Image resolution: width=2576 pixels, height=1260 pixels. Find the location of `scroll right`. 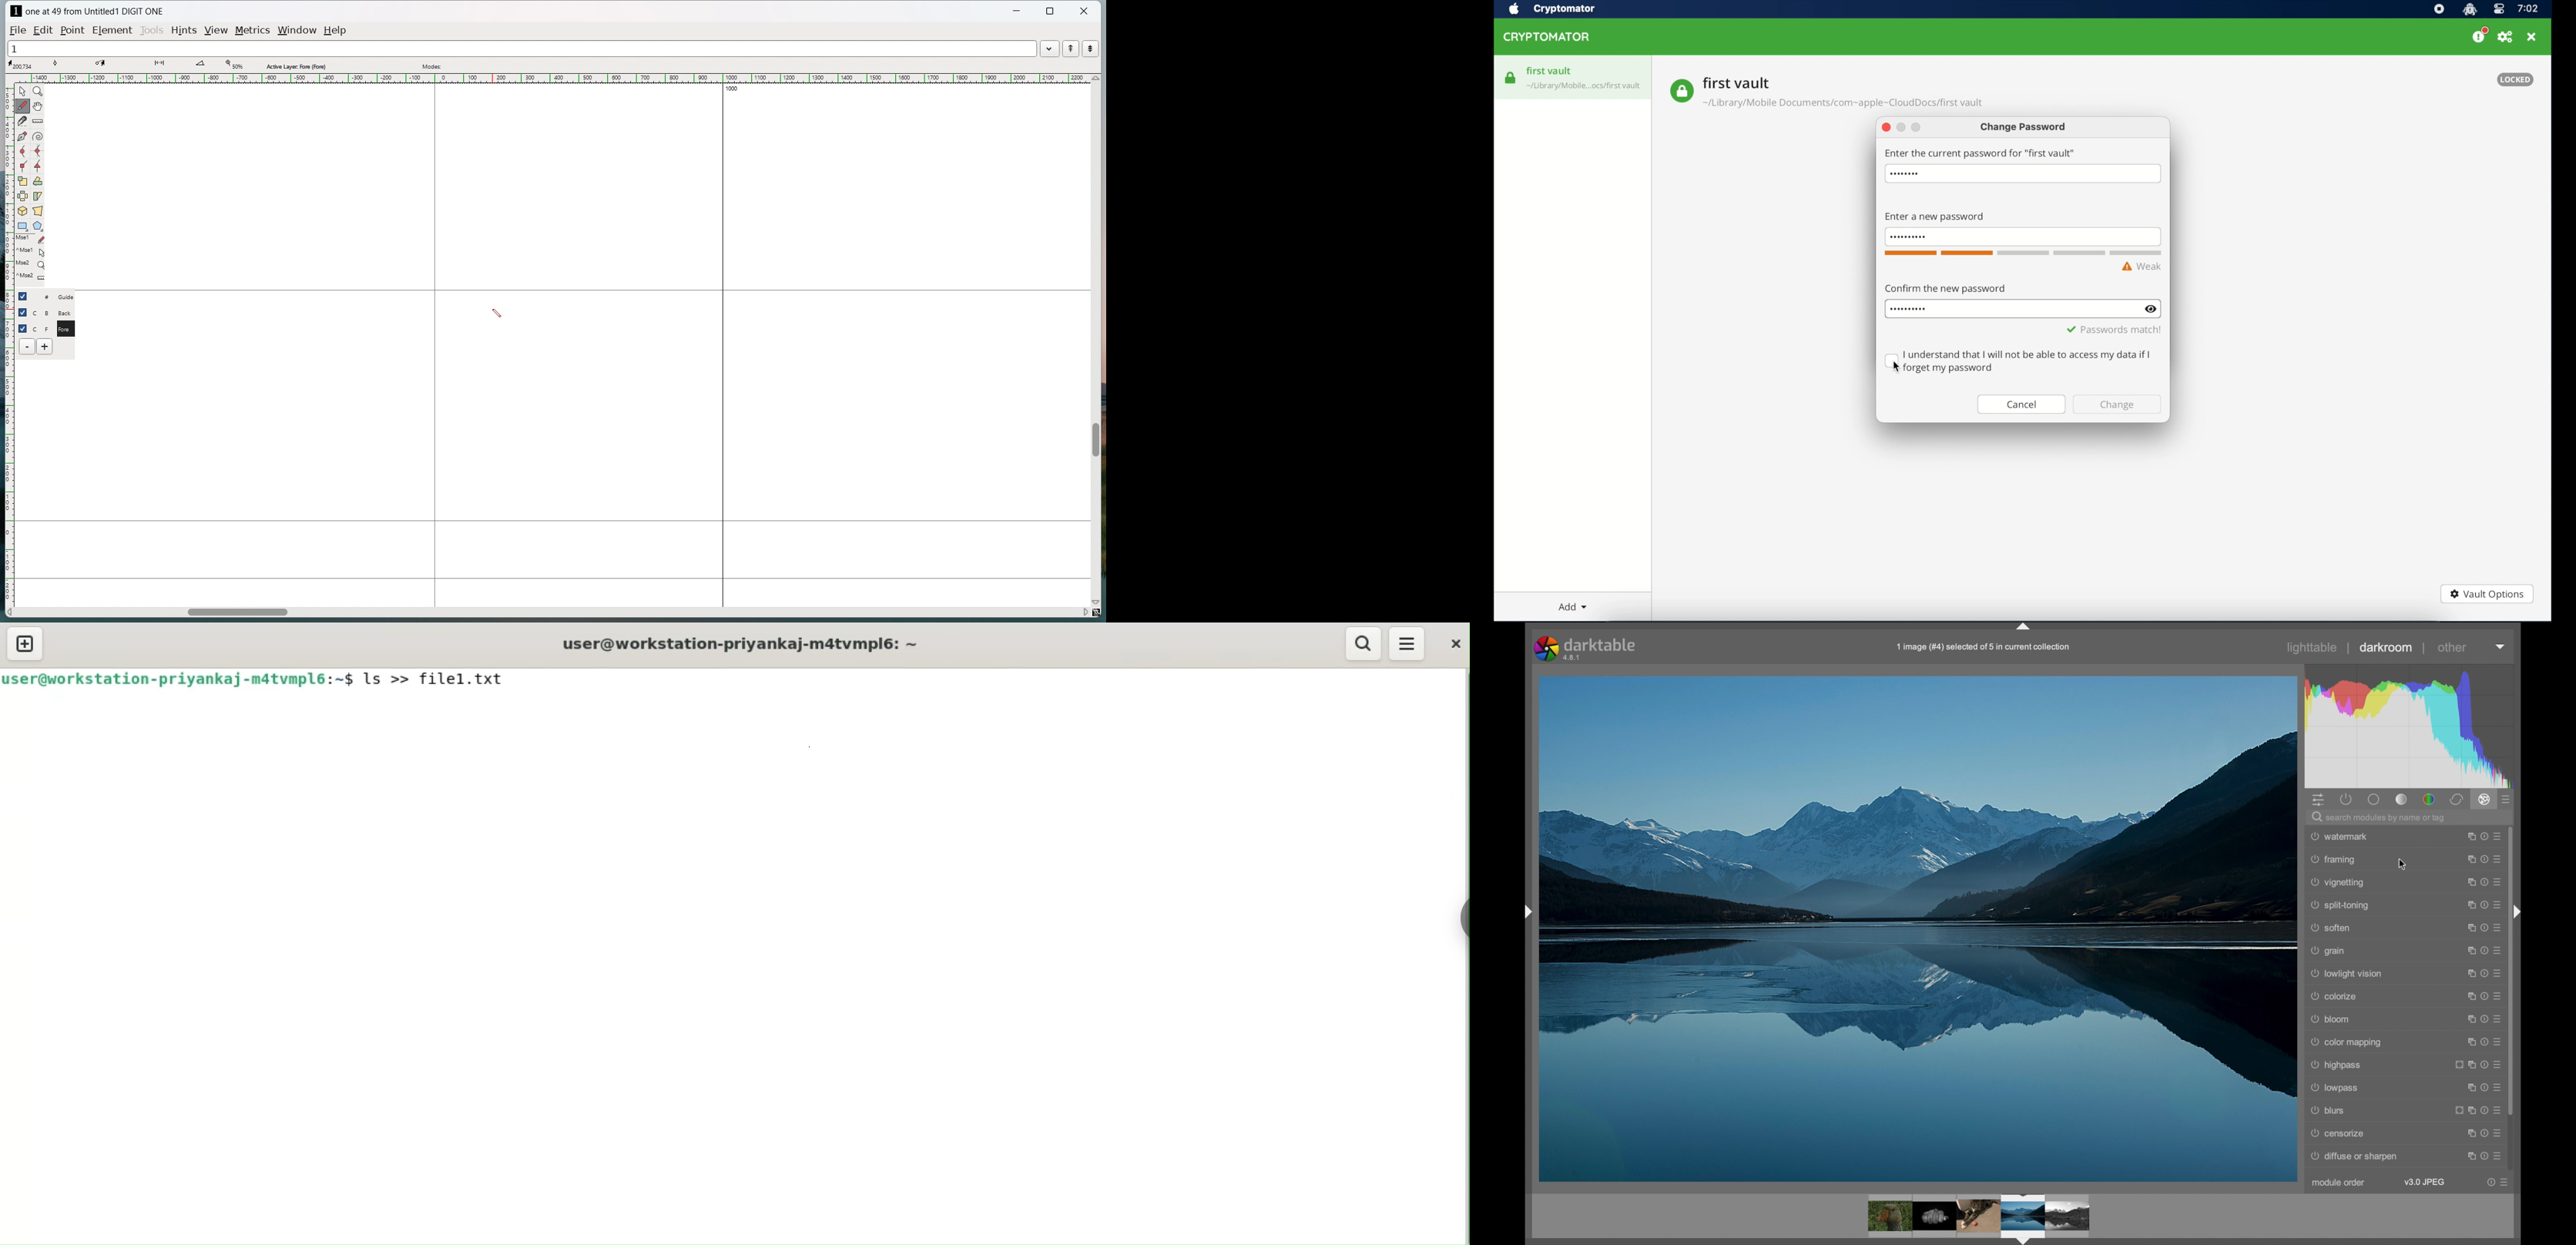

scroll right is located at coordinates (1084, 611).